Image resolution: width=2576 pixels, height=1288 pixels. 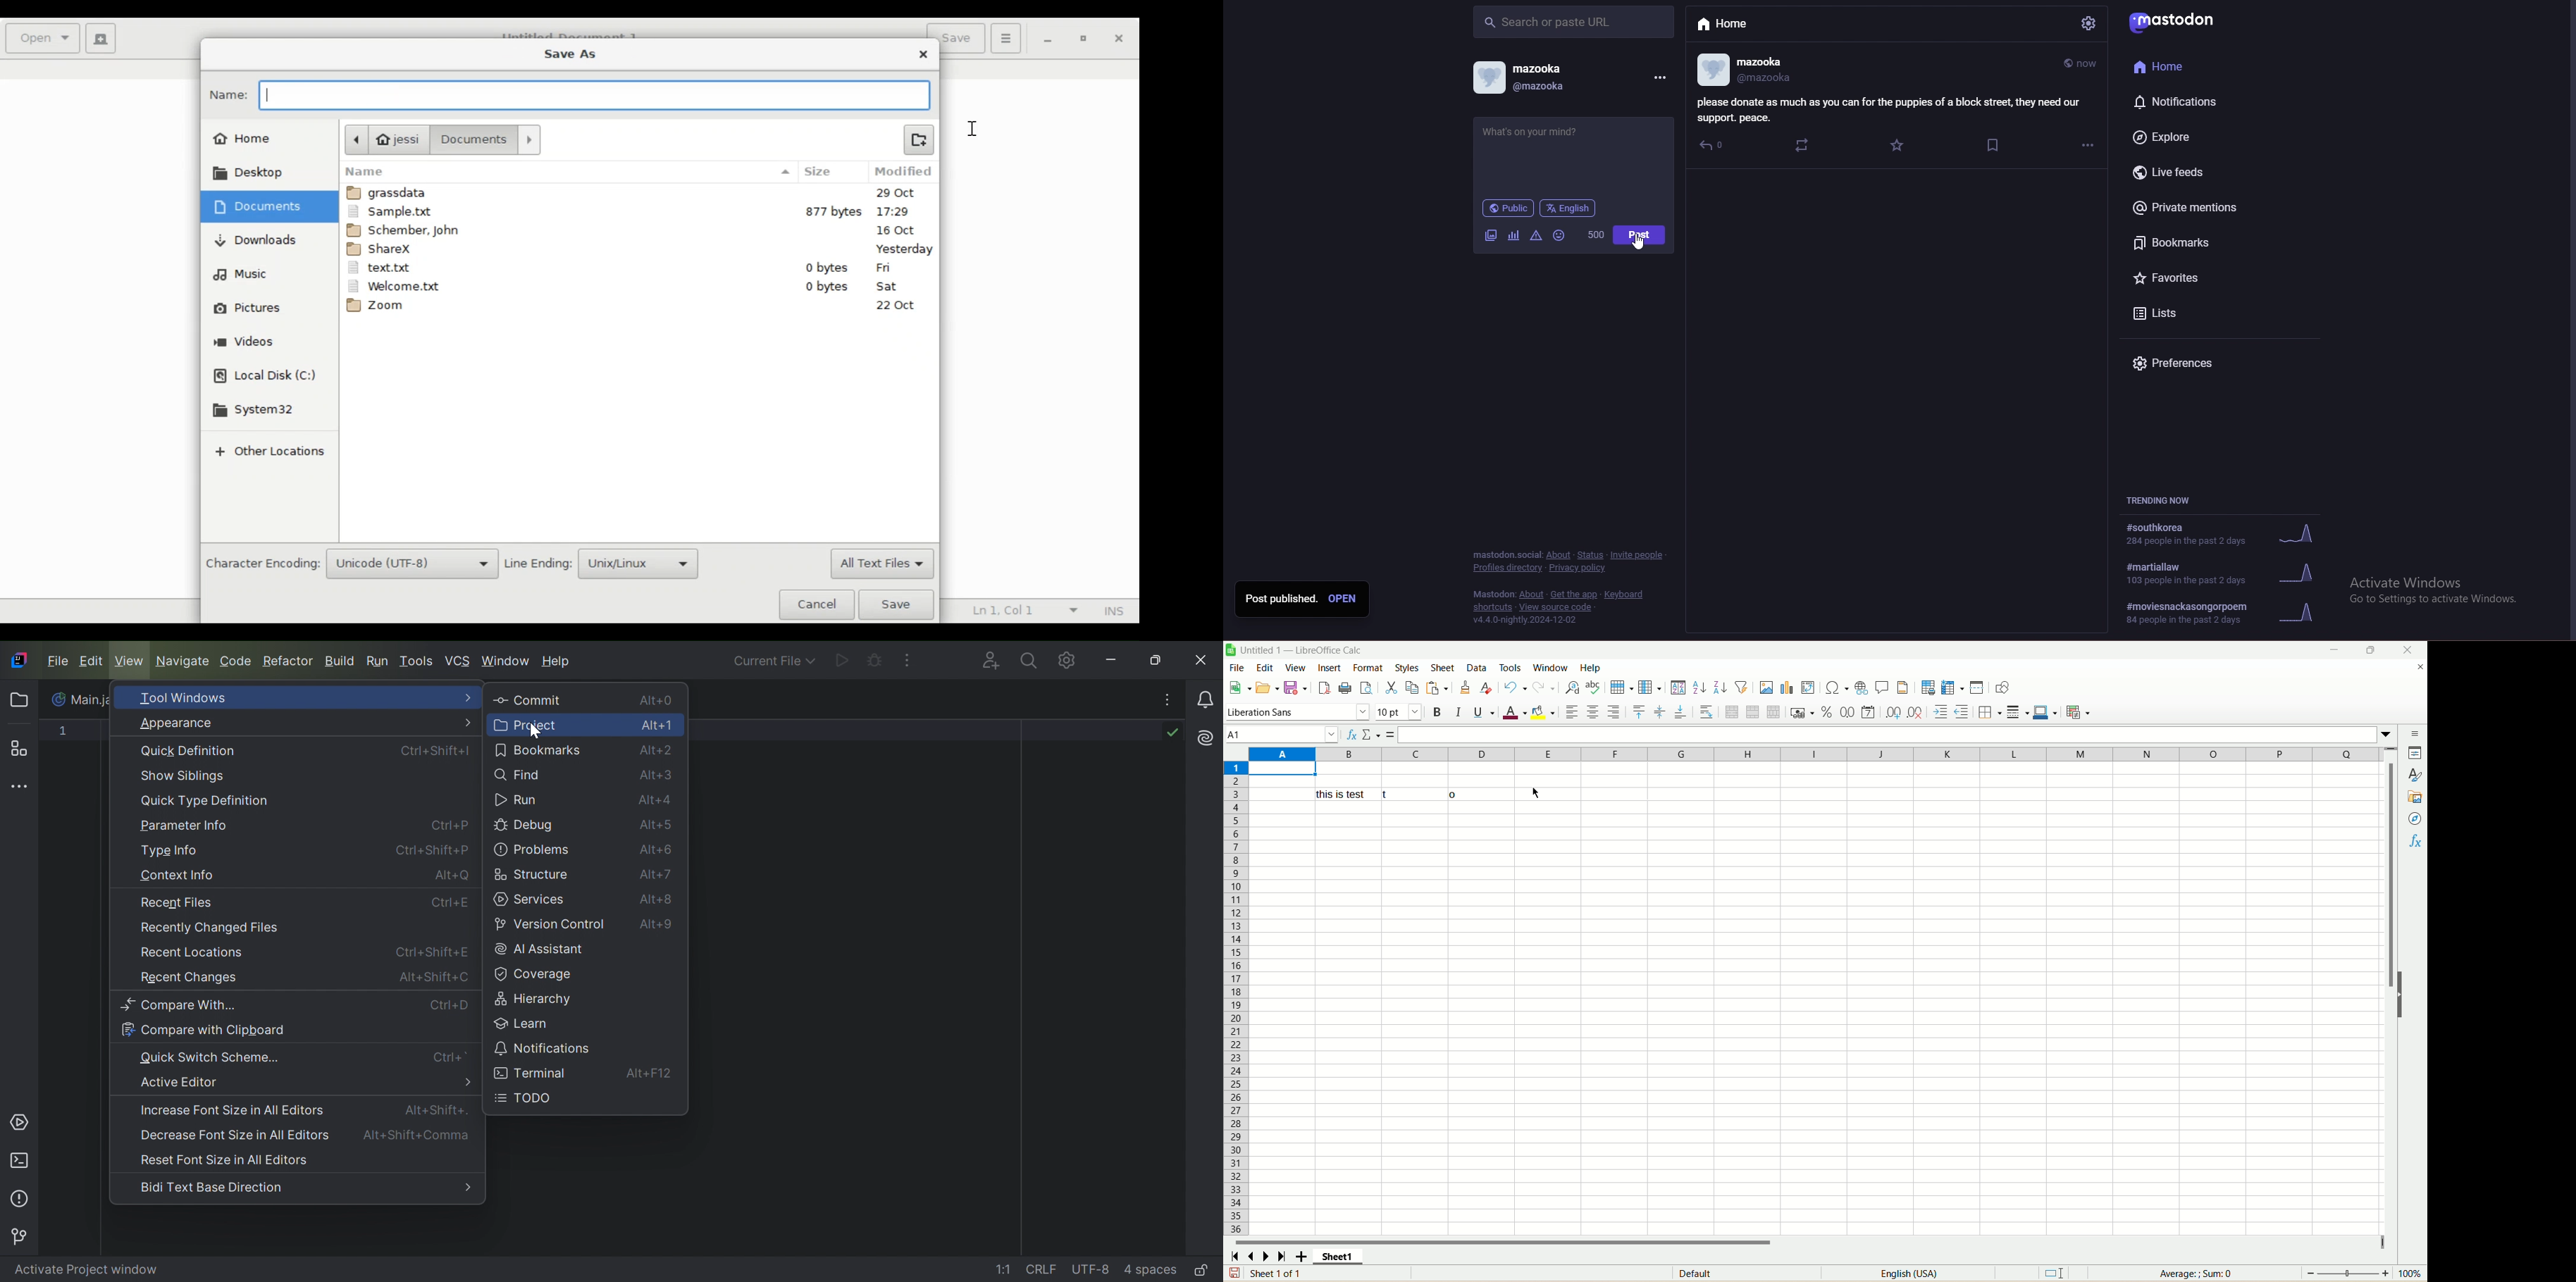 What do you see at coordinates (2203, 209) in the screenshot?
I see `private mentions` at bounding box center [2203, 209].